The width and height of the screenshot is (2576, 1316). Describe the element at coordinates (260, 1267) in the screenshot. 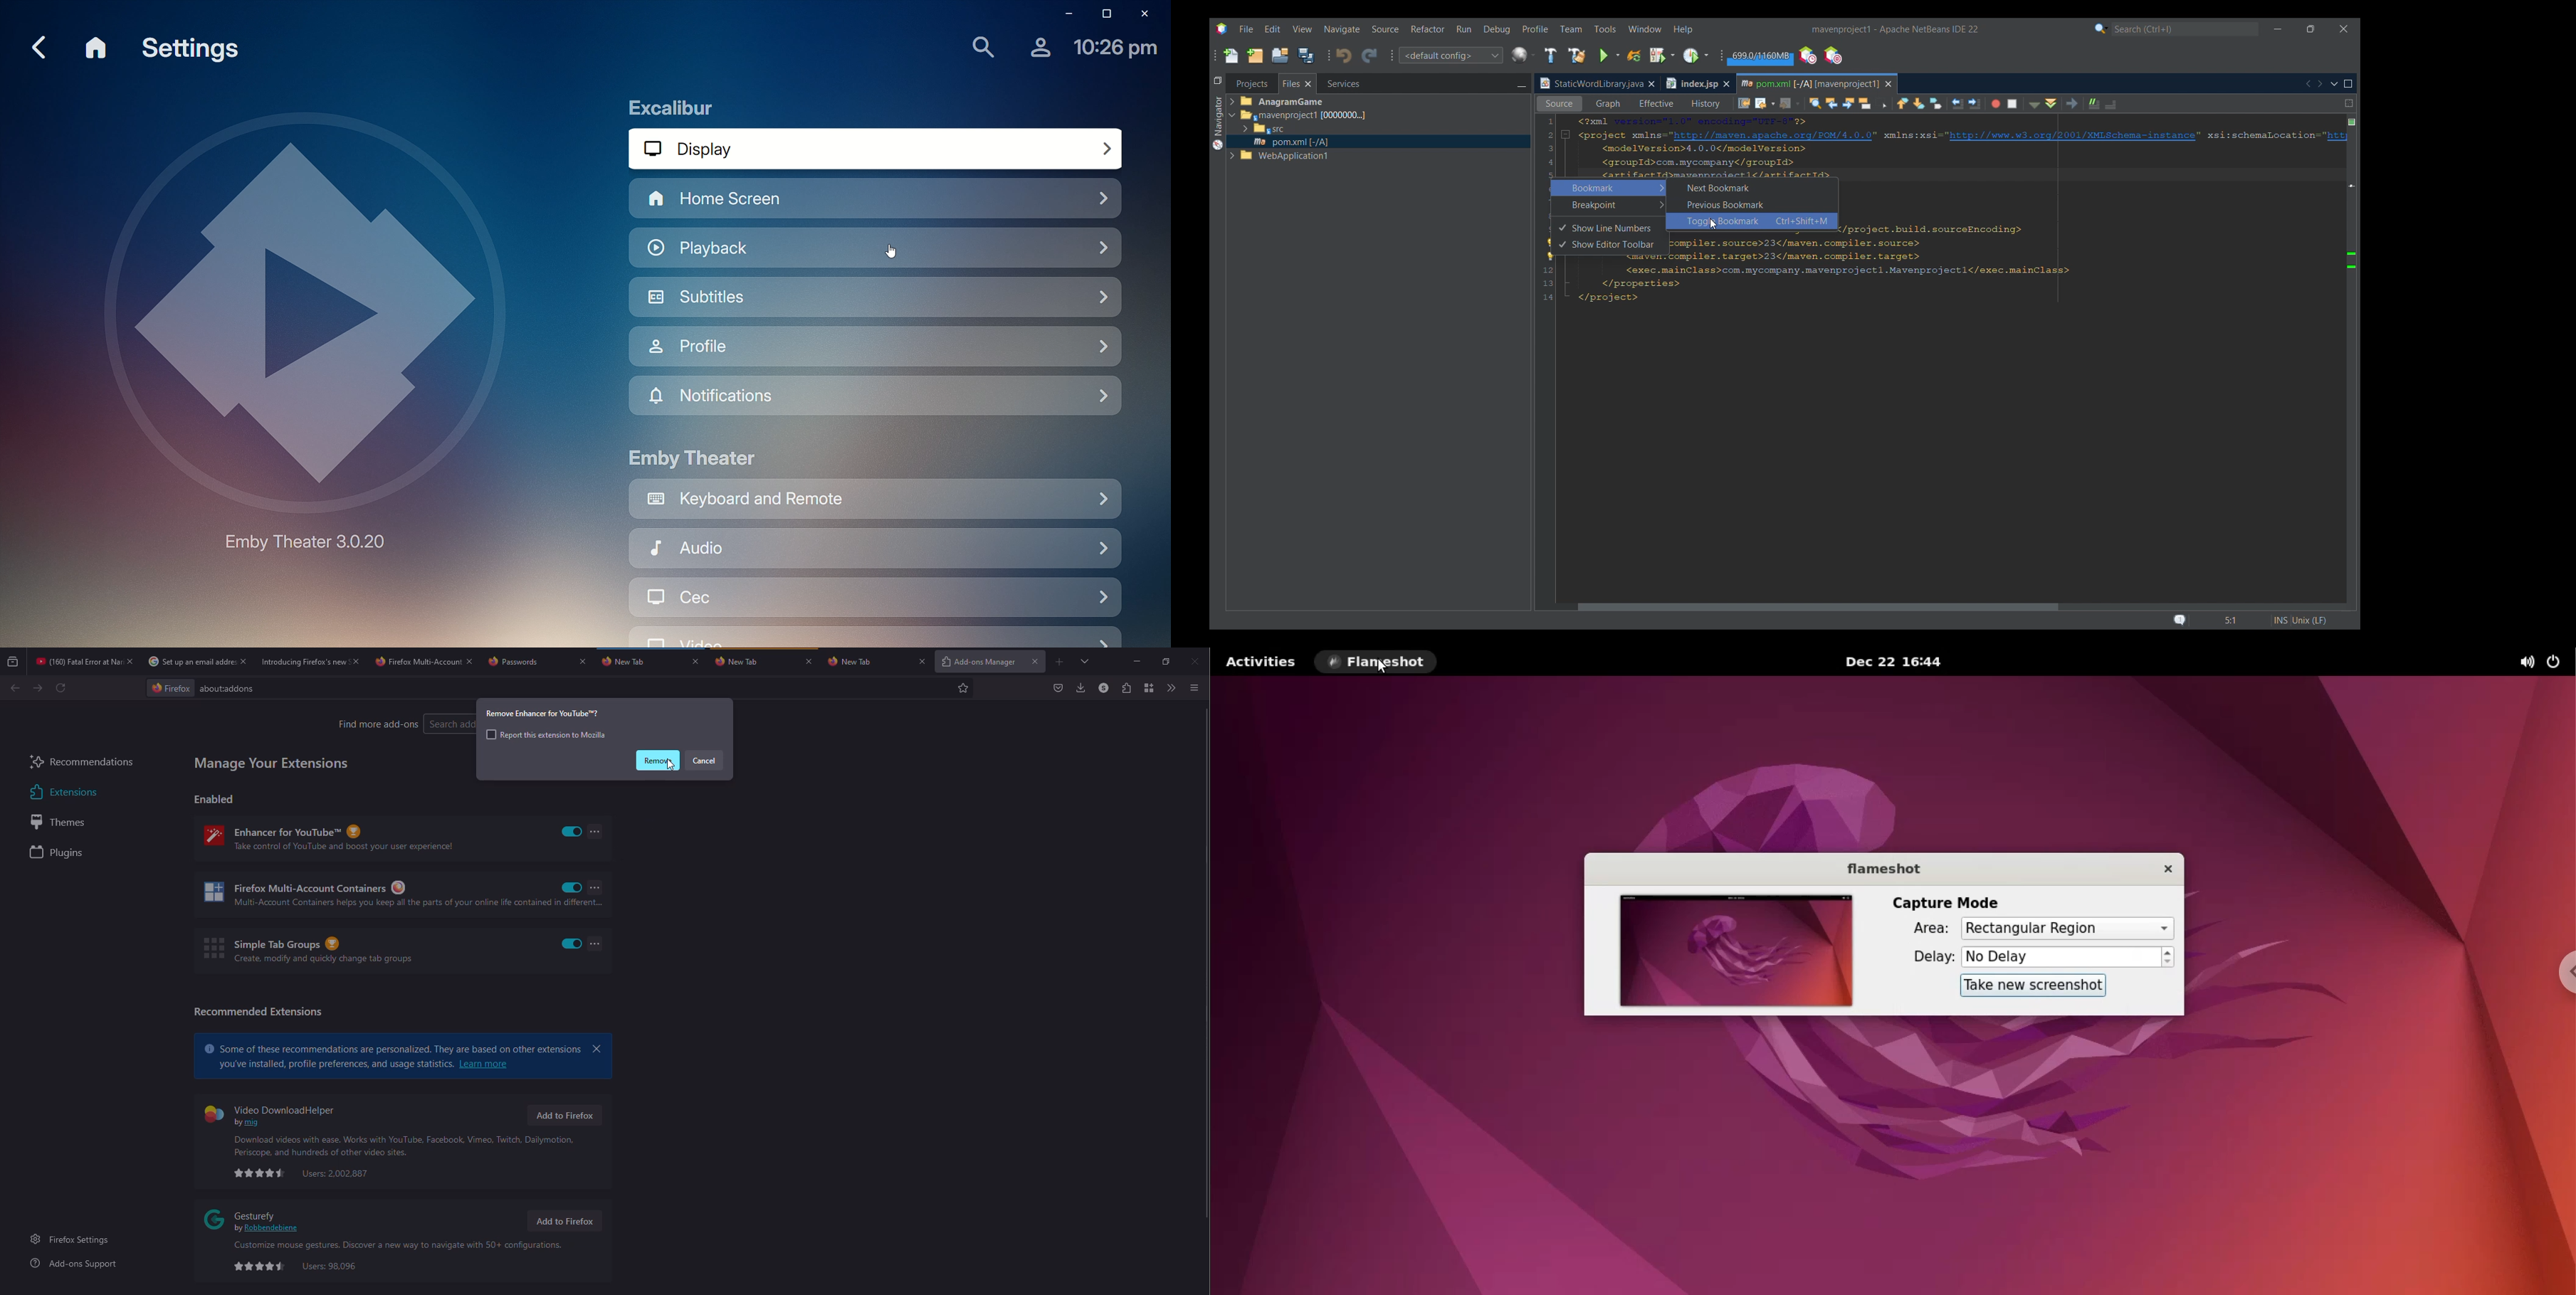

I see `Star rating` at that location.